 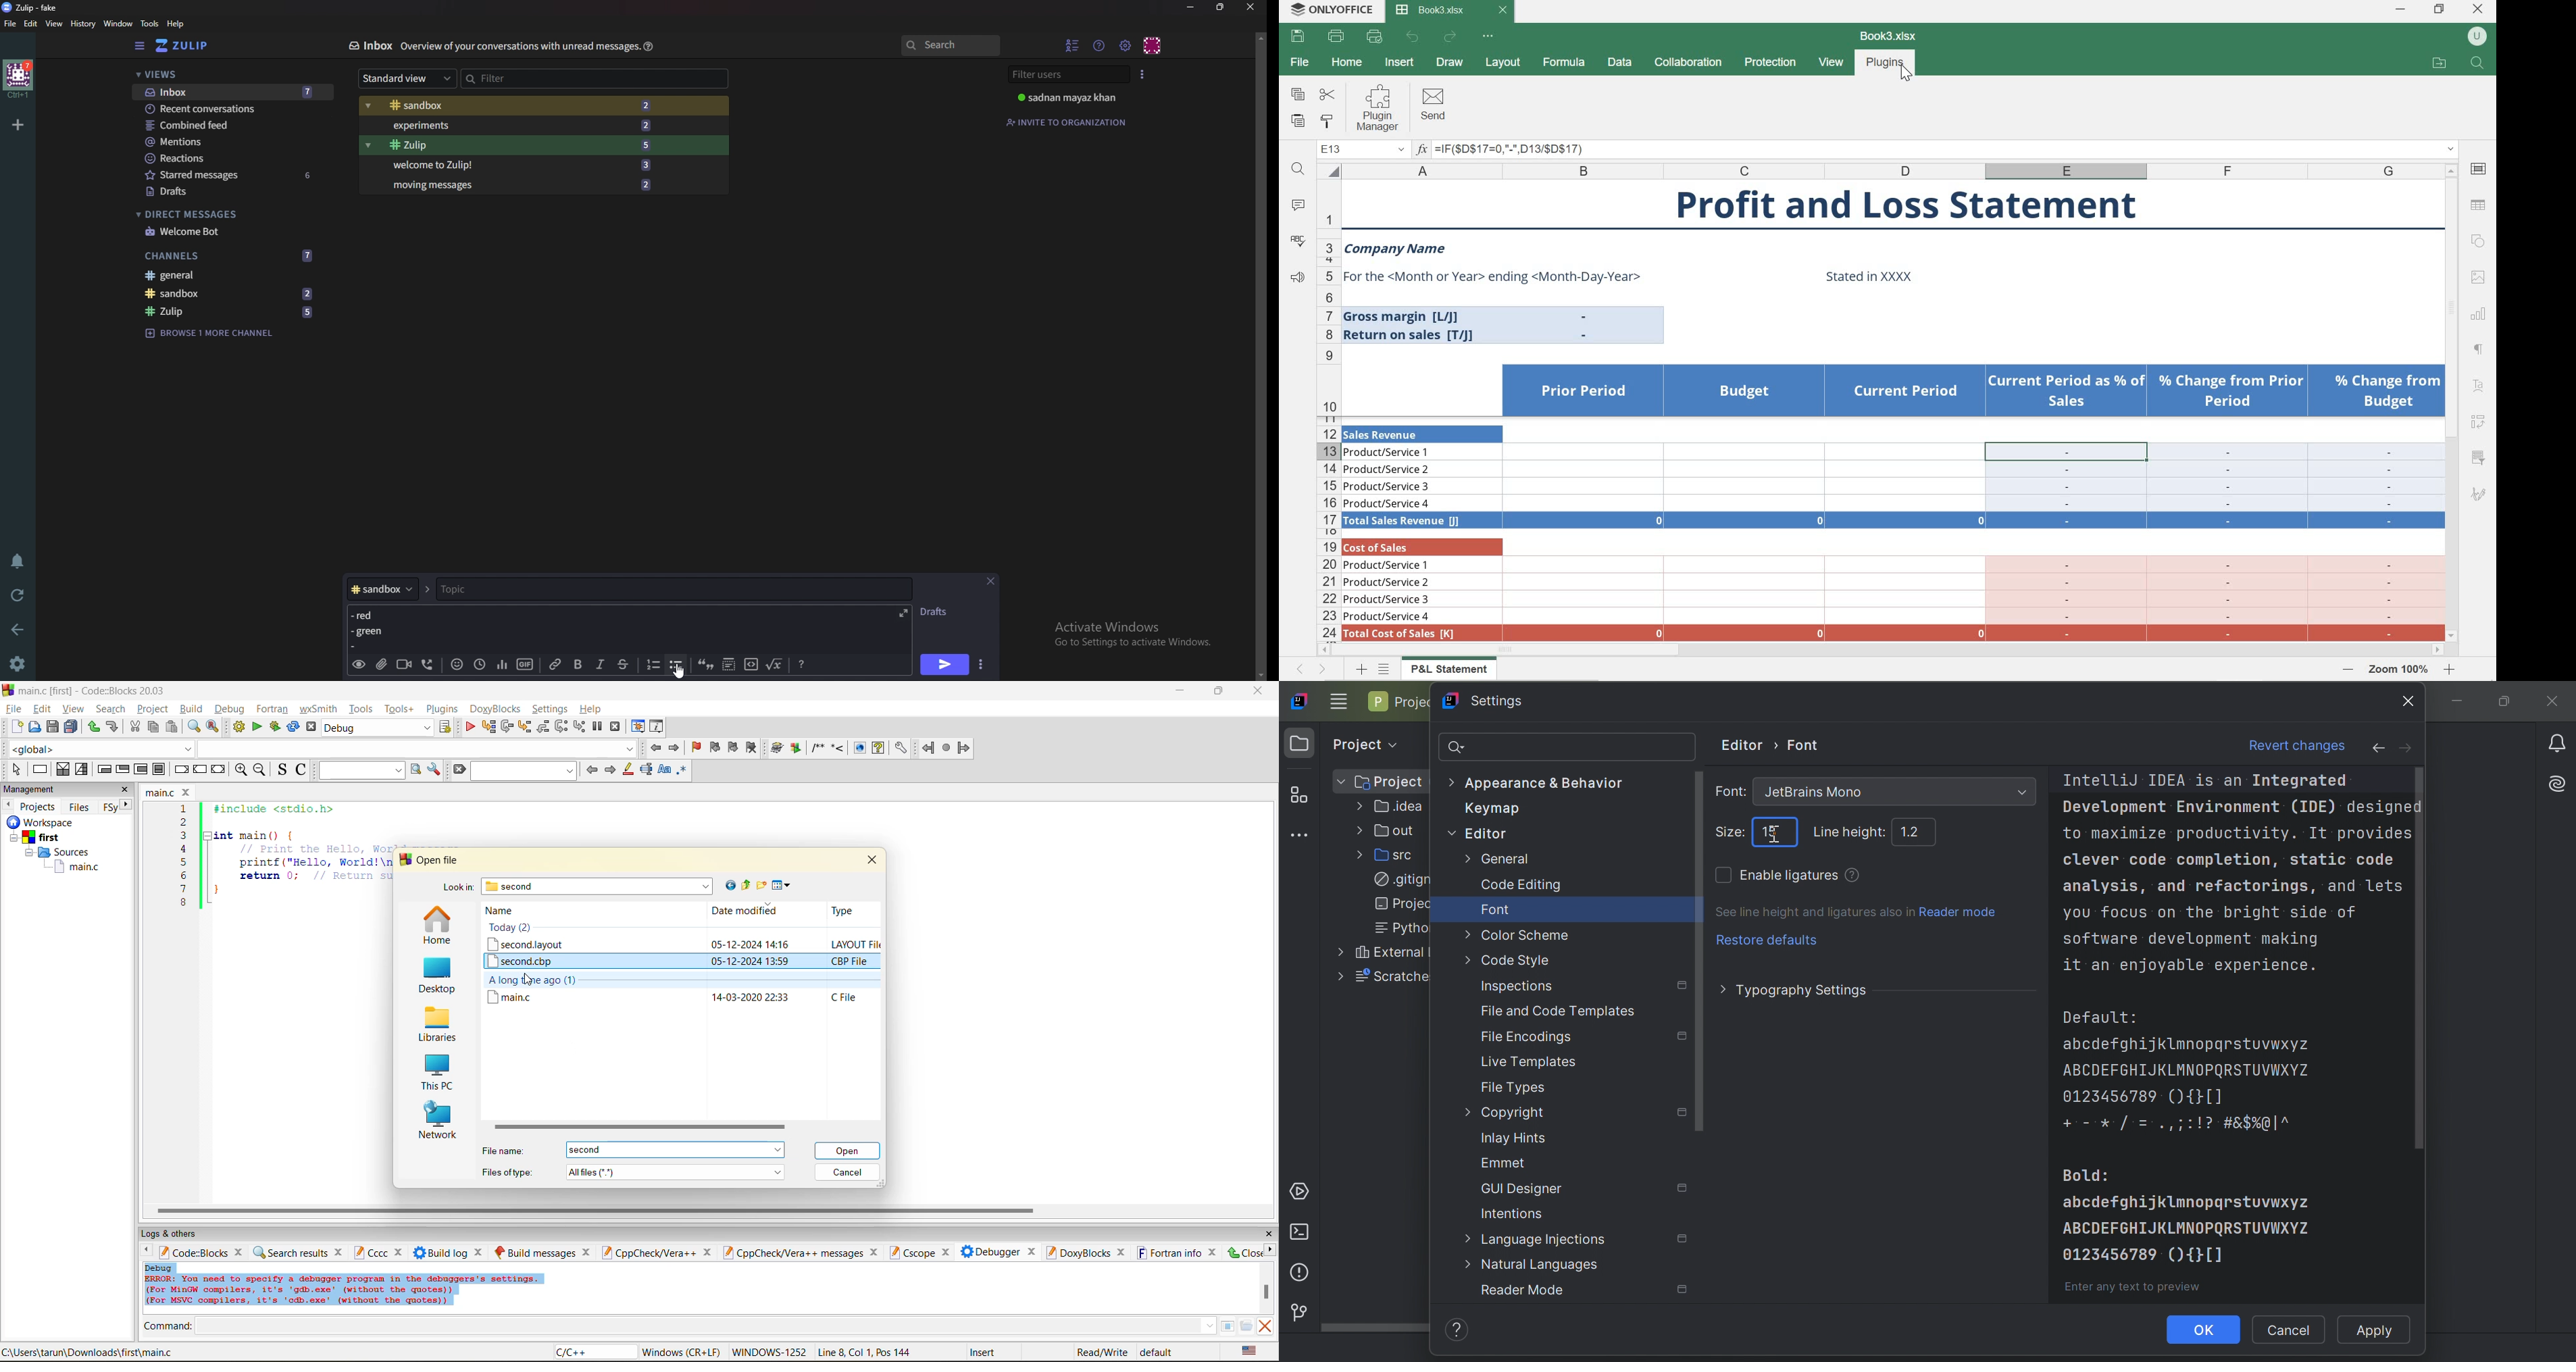 I want to click on show the select target dialog, so click(x=446, y=727).